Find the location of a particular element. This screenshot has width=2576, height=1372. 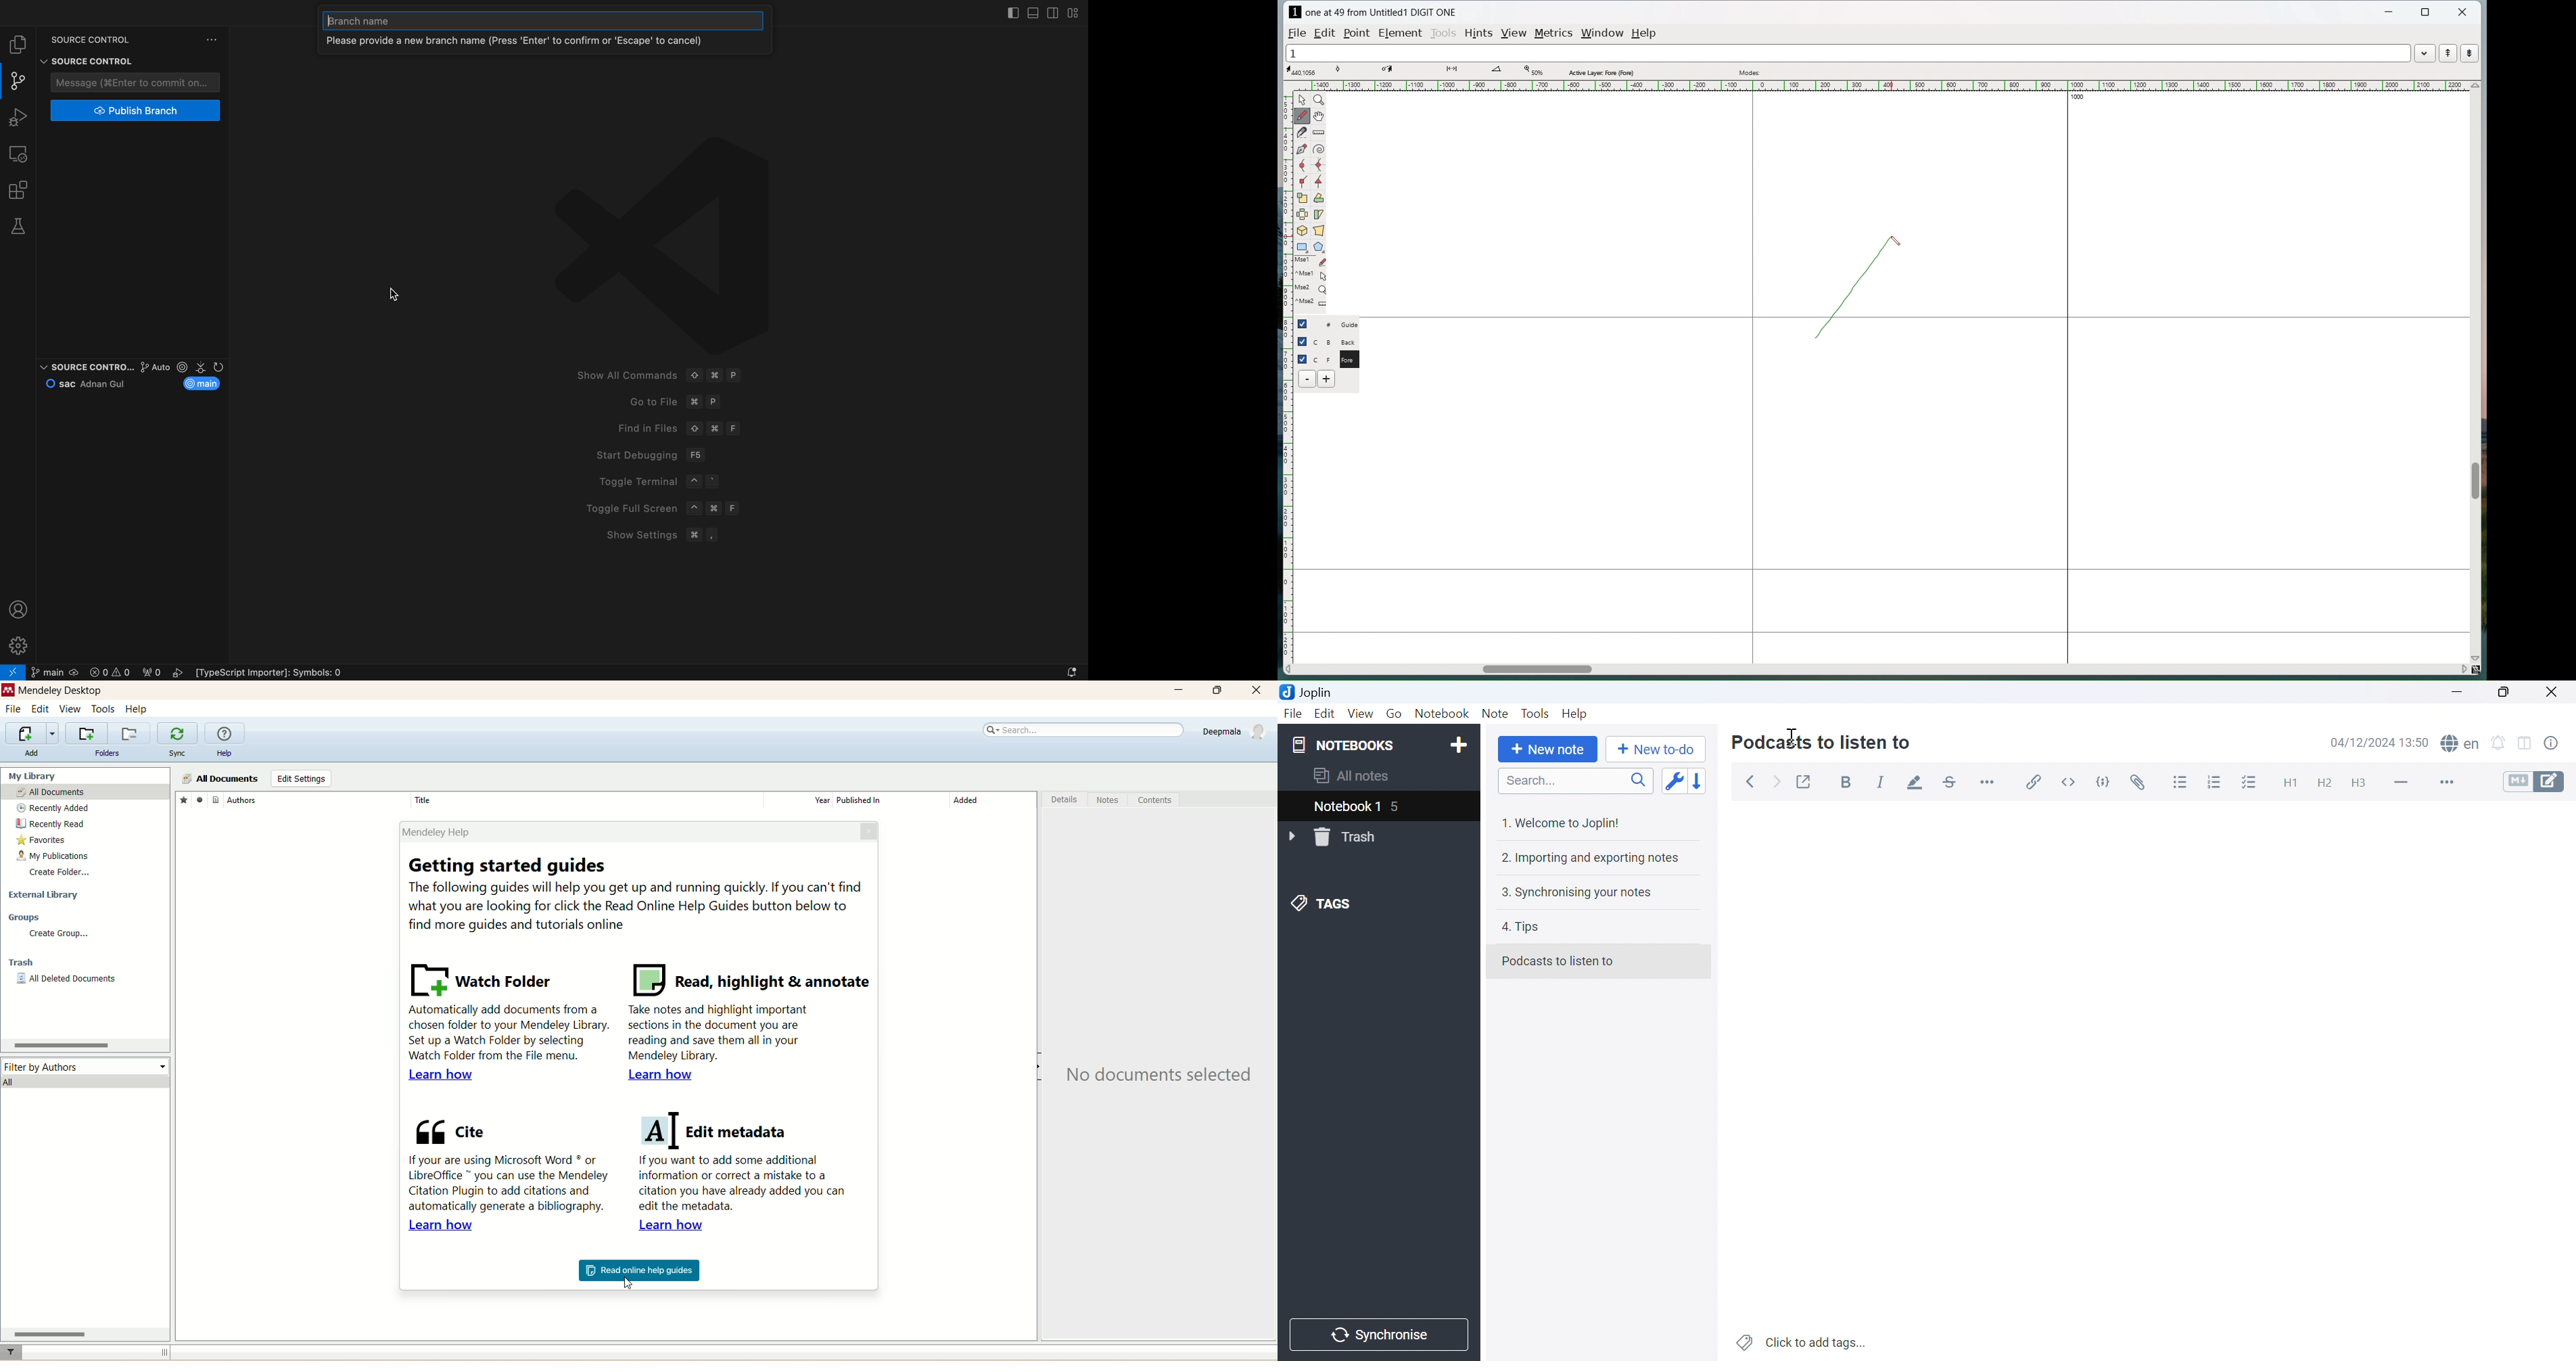

Trash is located at coordinates (1353, 837).